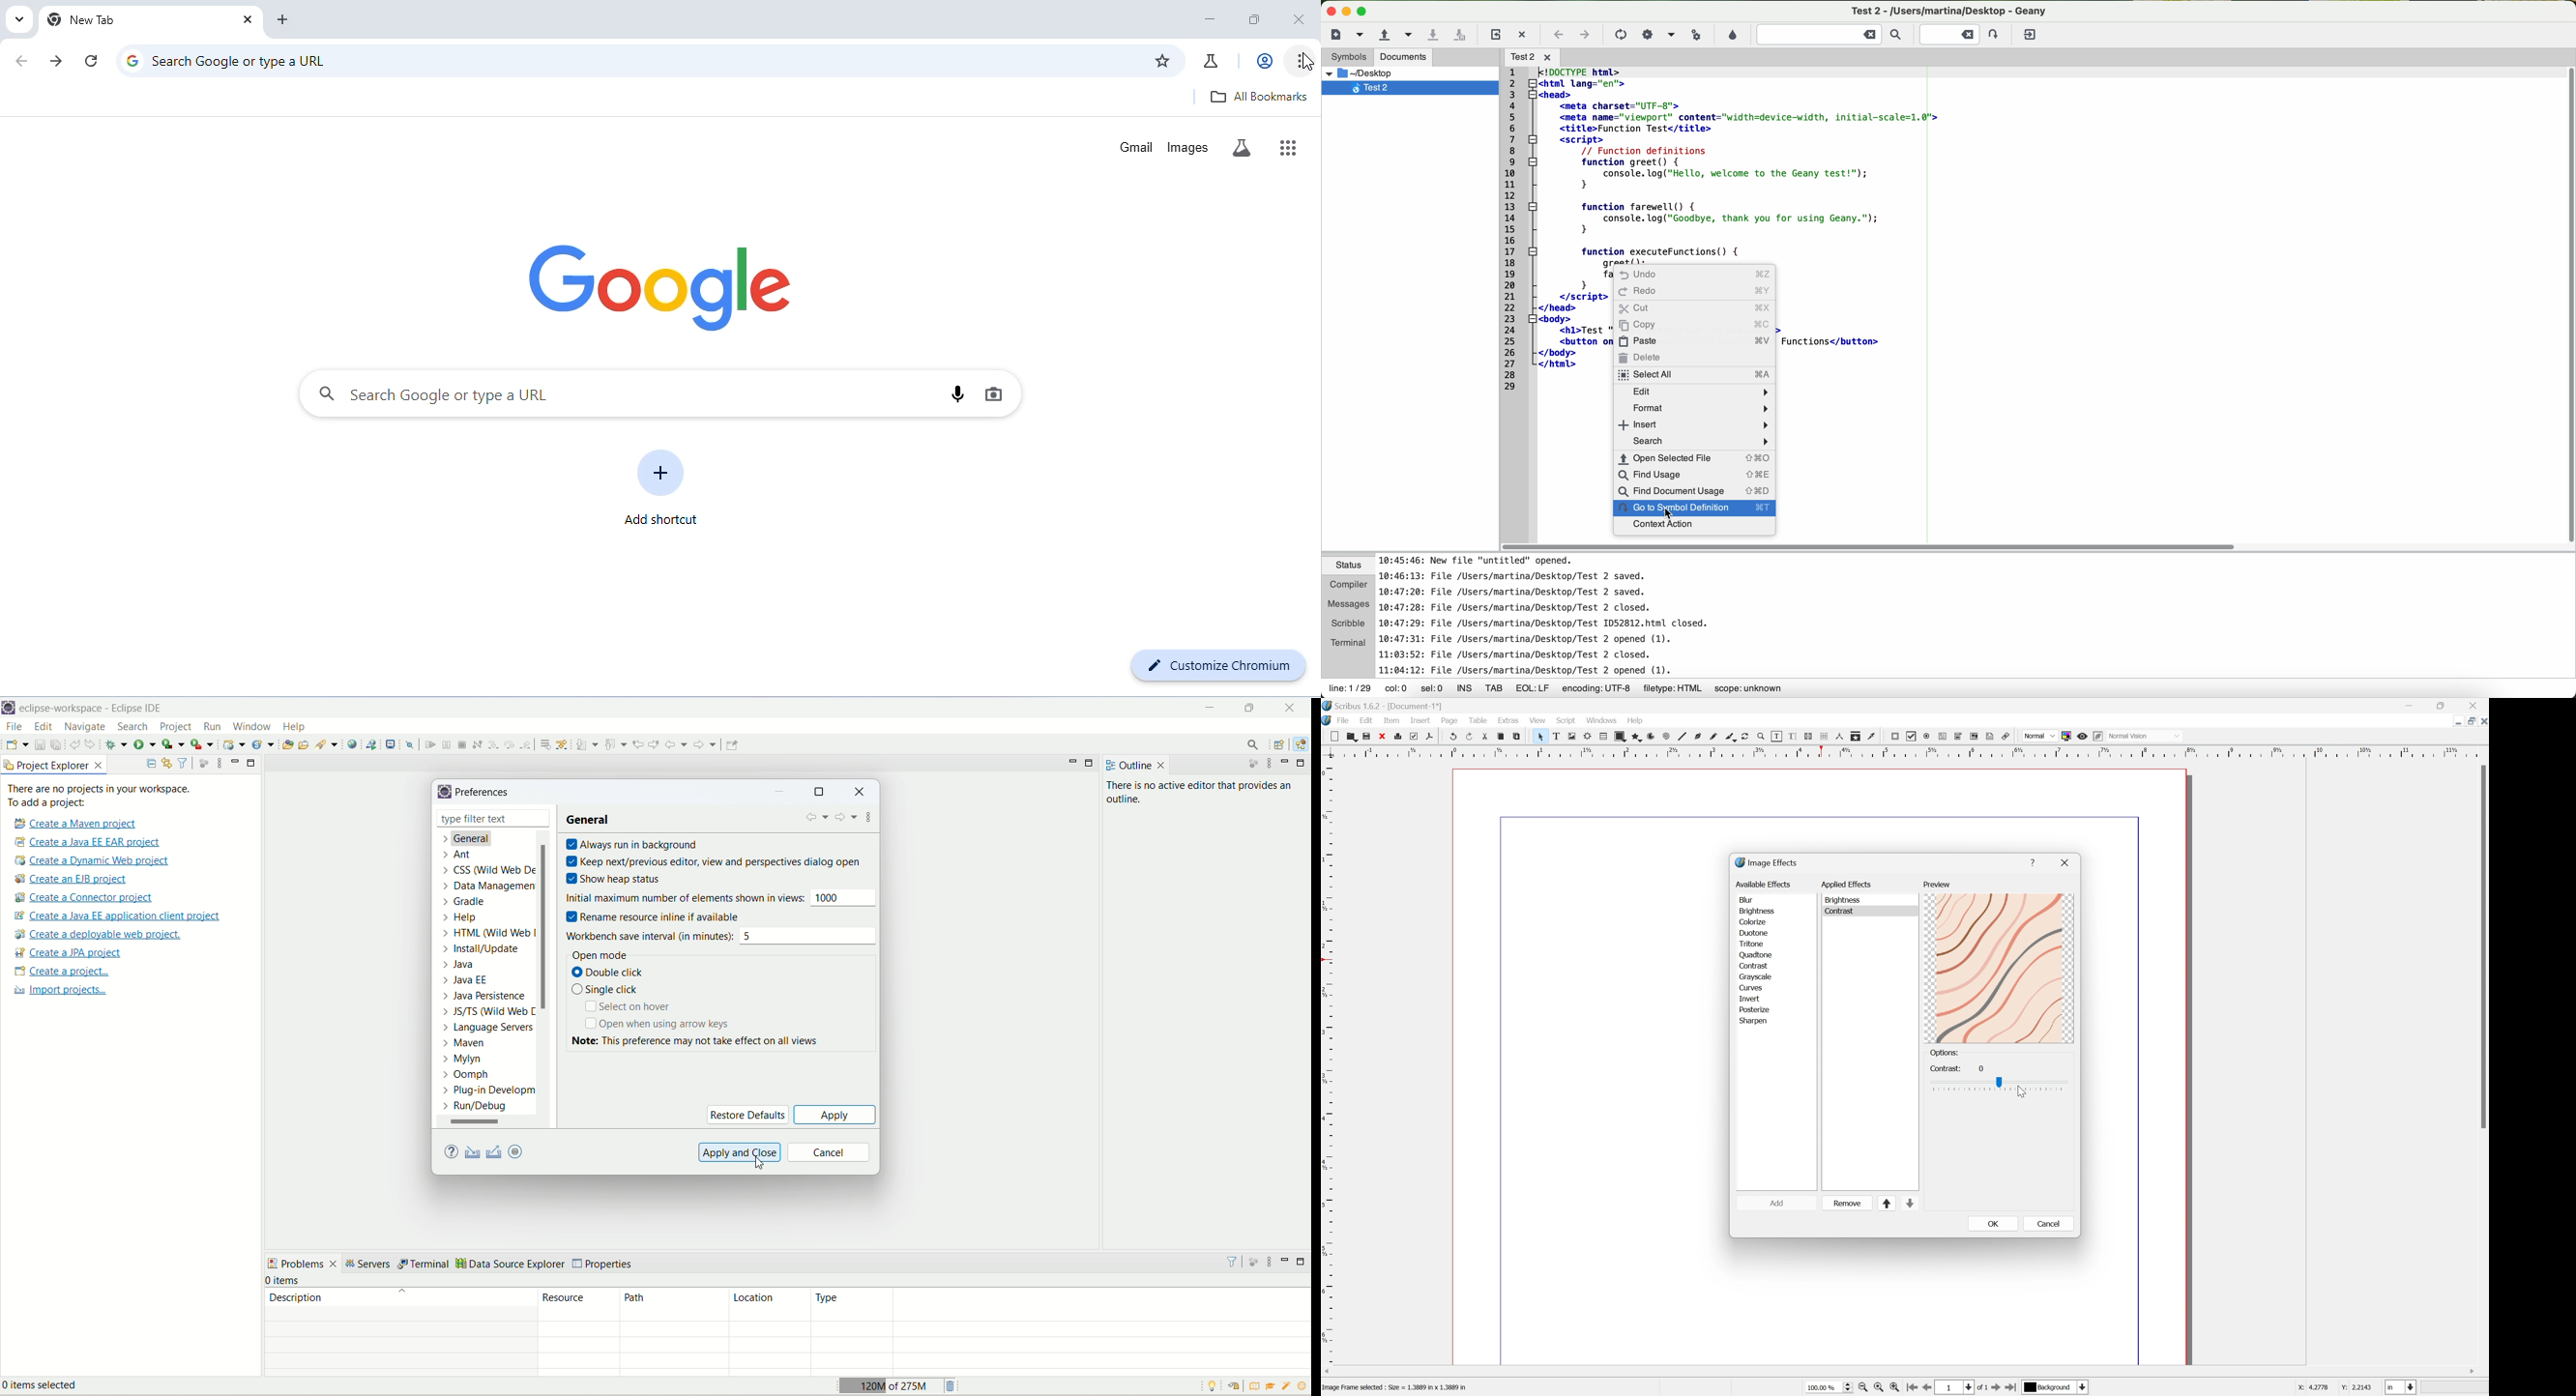  Describe the element at coordinates (1977, 737) in the screenshot. I see `PDF List Box` at that location.